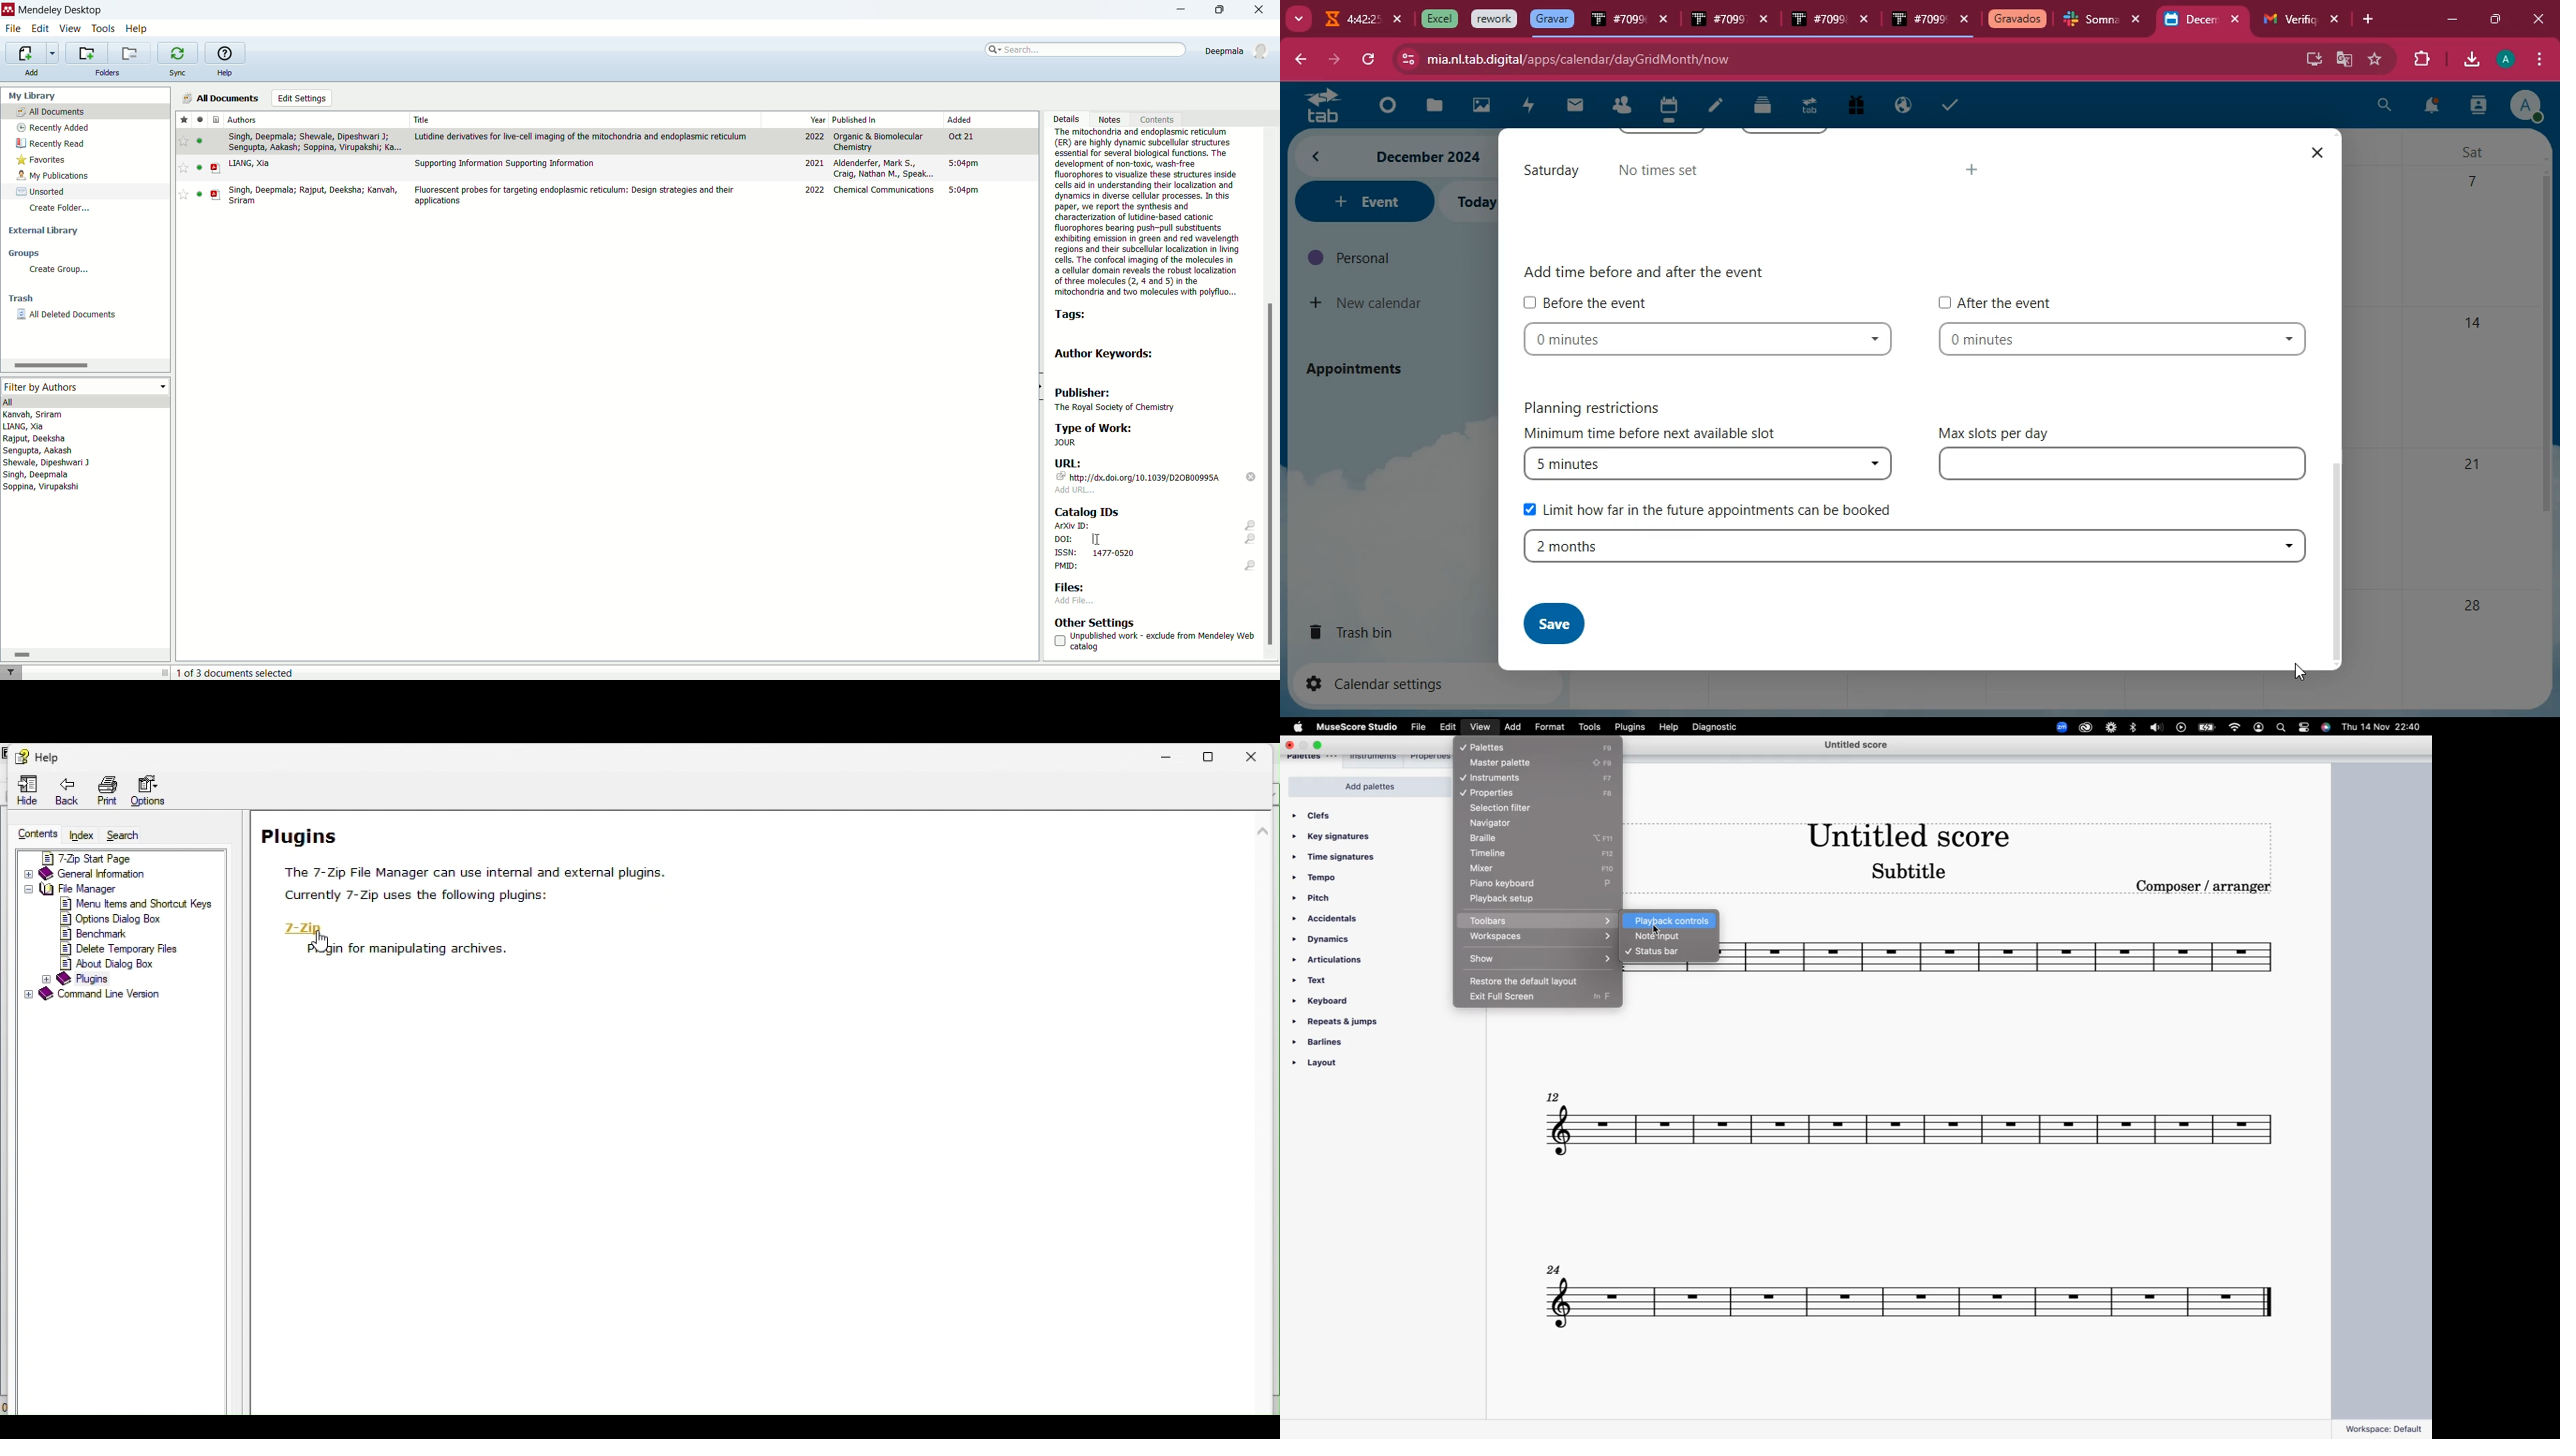  Describe the element at coordinates (1587, 304) in the screenshot. I see `Before the event` at that location.